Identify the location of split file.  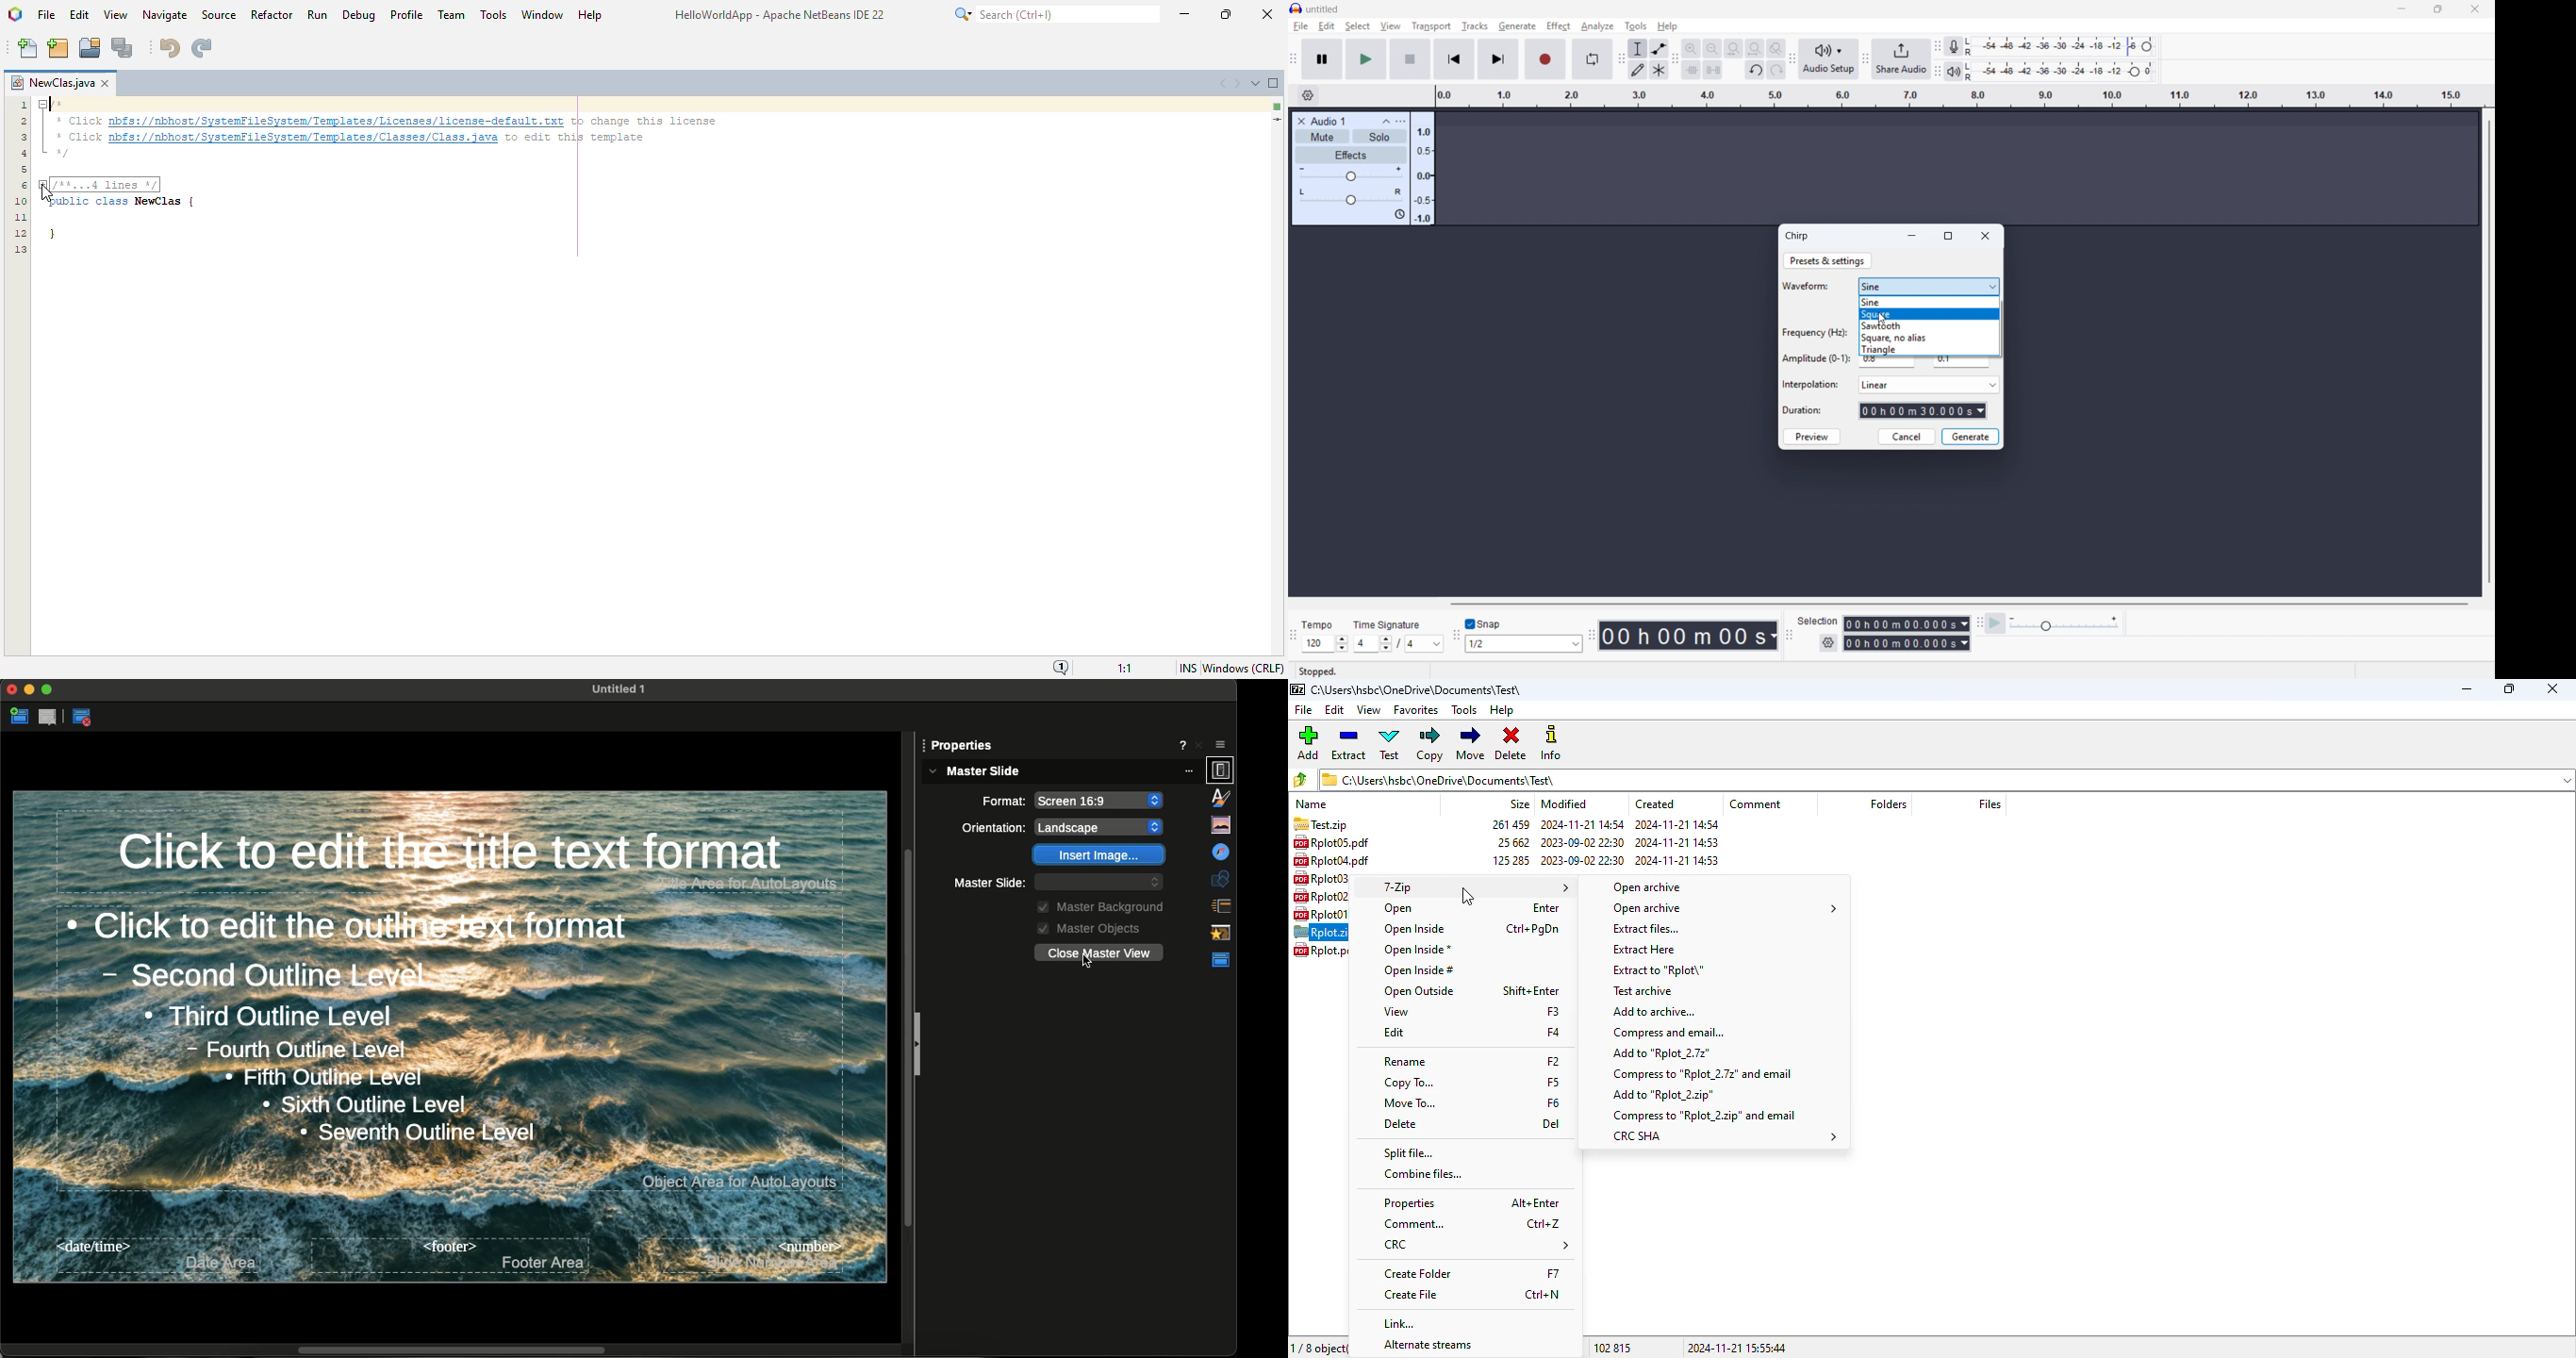
(1410, 1151).